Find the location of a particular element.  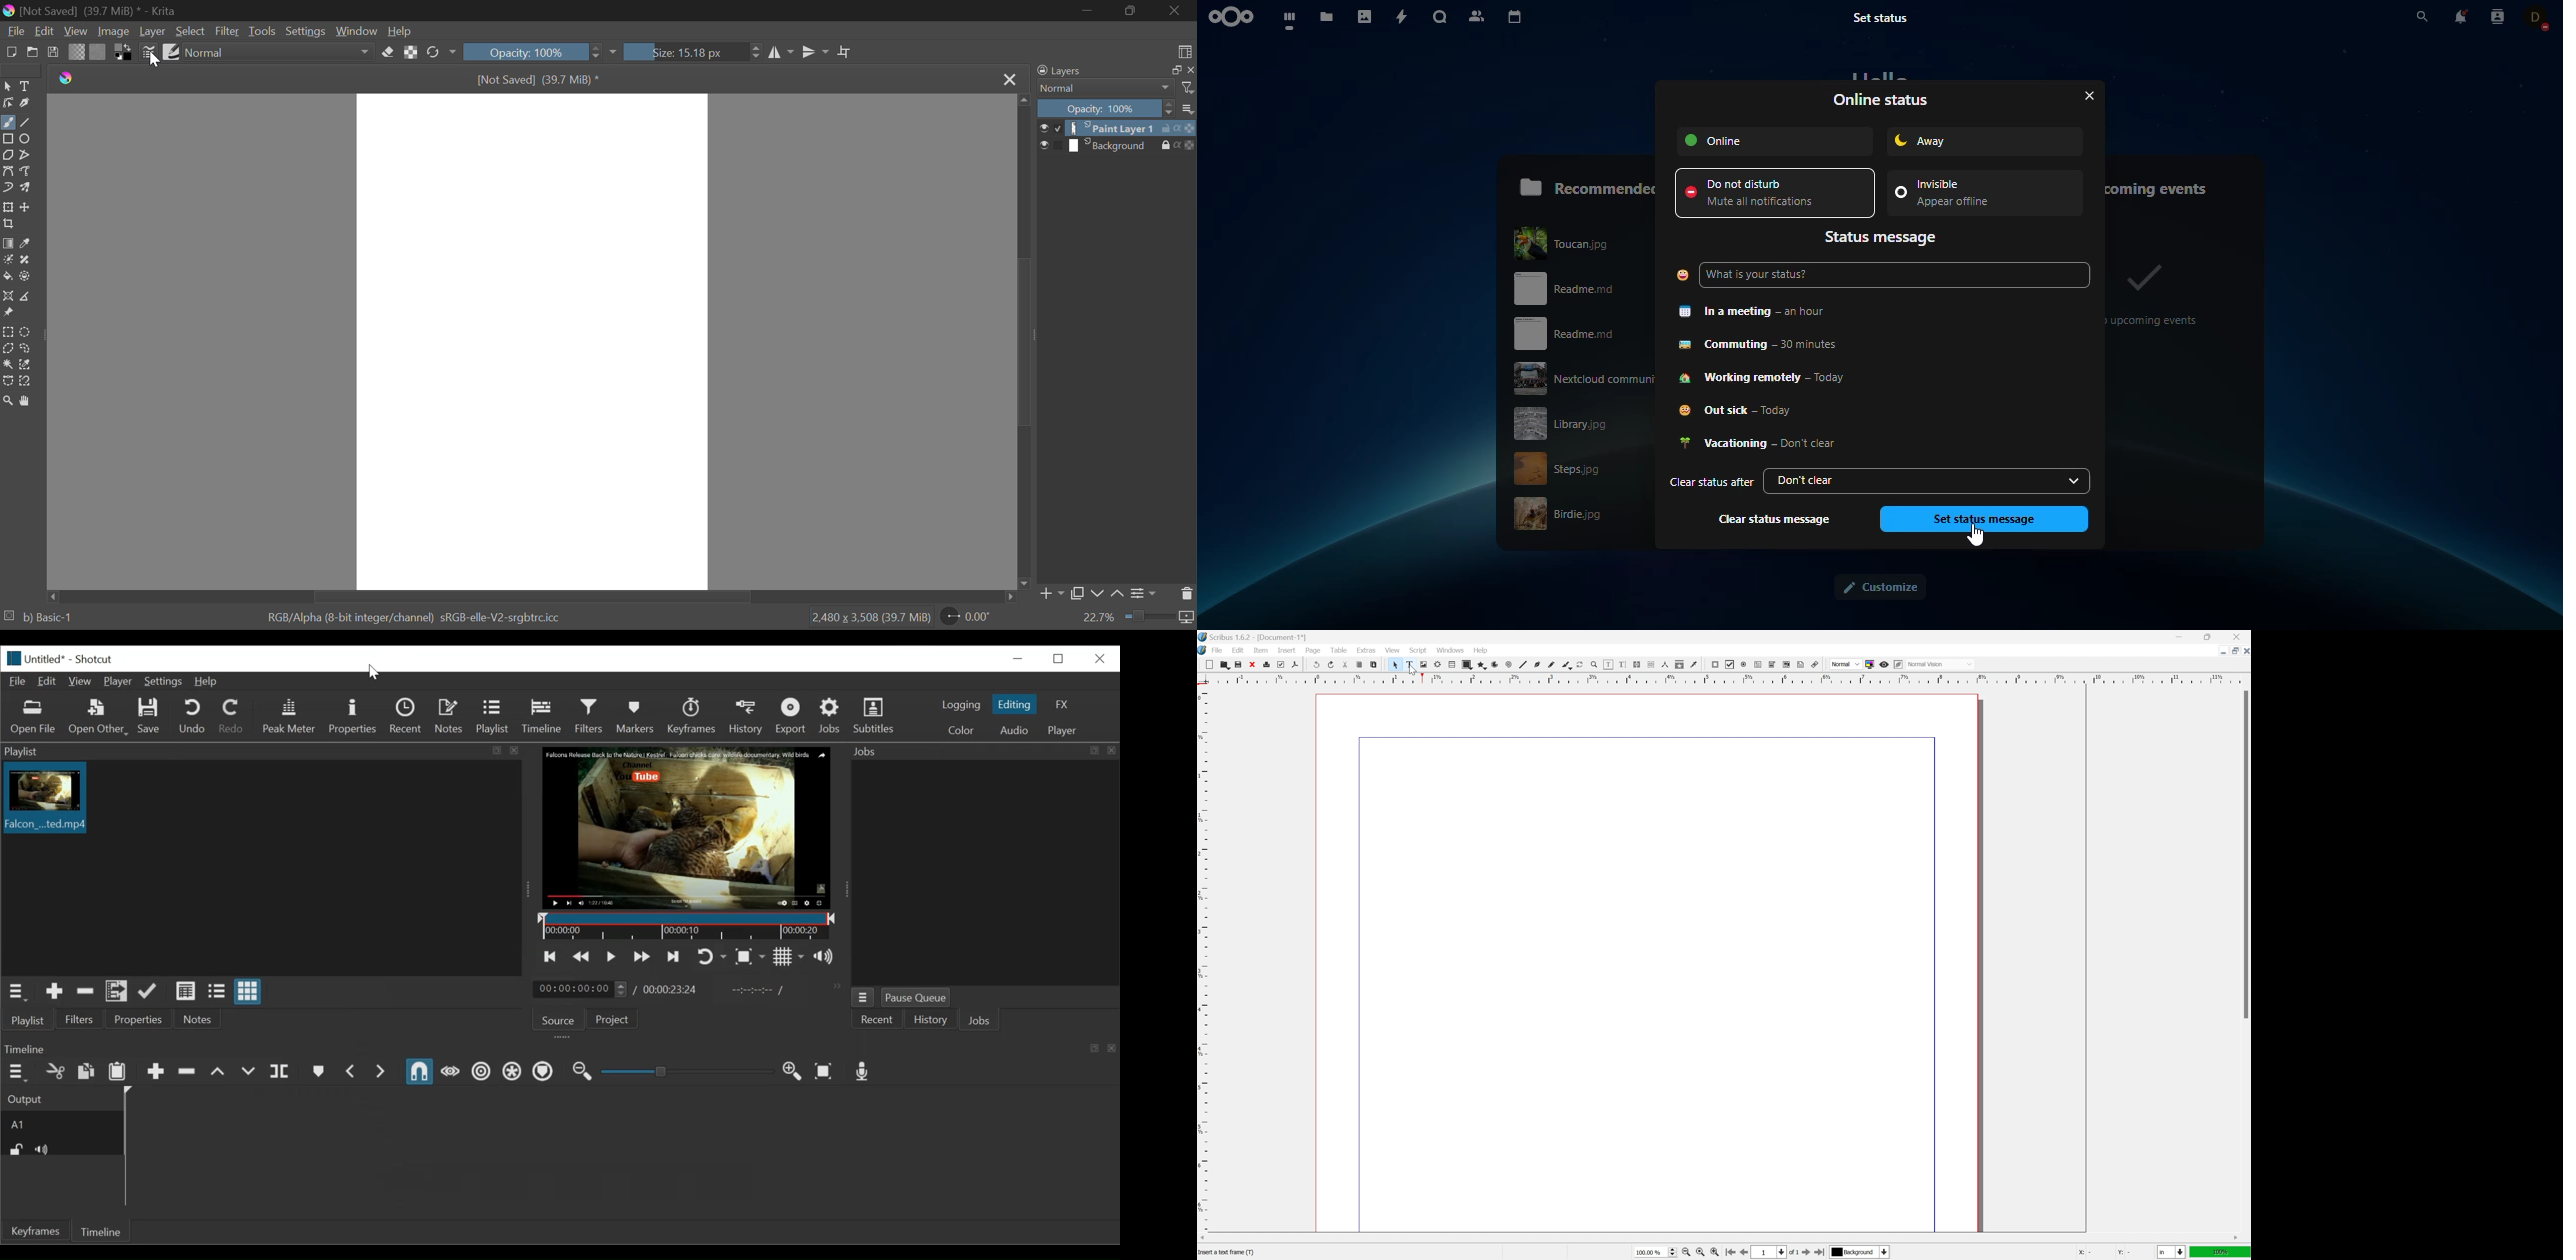

Image is located at coordinates (115, 32).